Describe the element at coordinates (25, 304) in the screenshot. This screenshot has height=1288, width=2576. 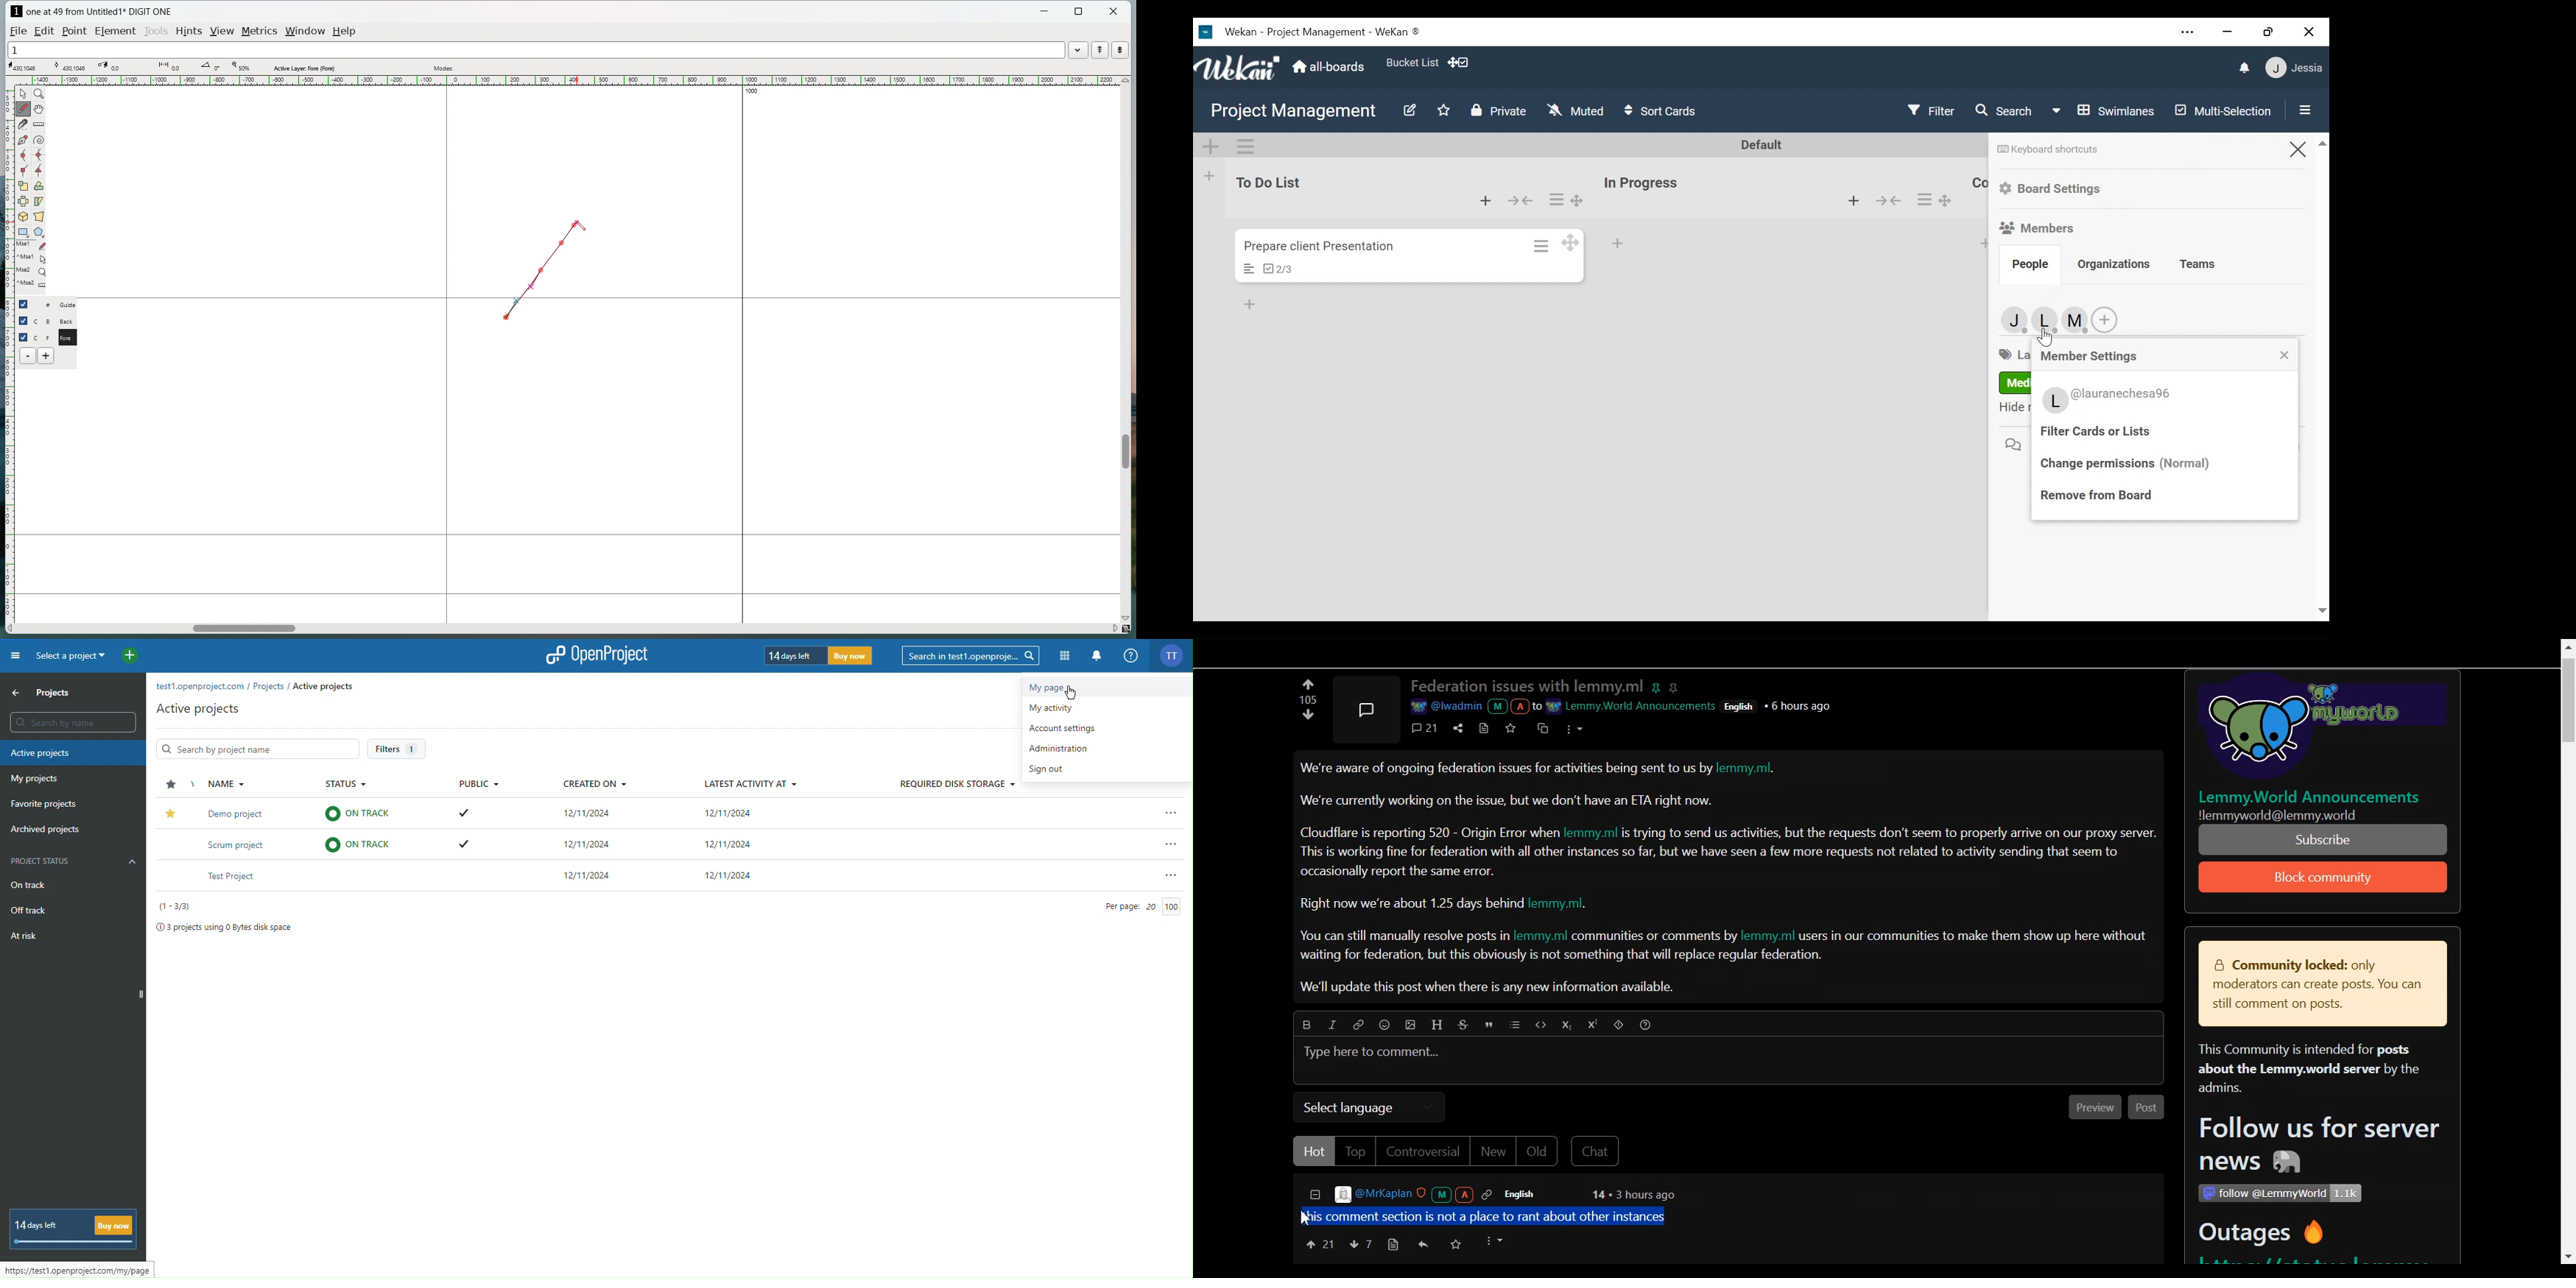
I see `checkbox` at that location.